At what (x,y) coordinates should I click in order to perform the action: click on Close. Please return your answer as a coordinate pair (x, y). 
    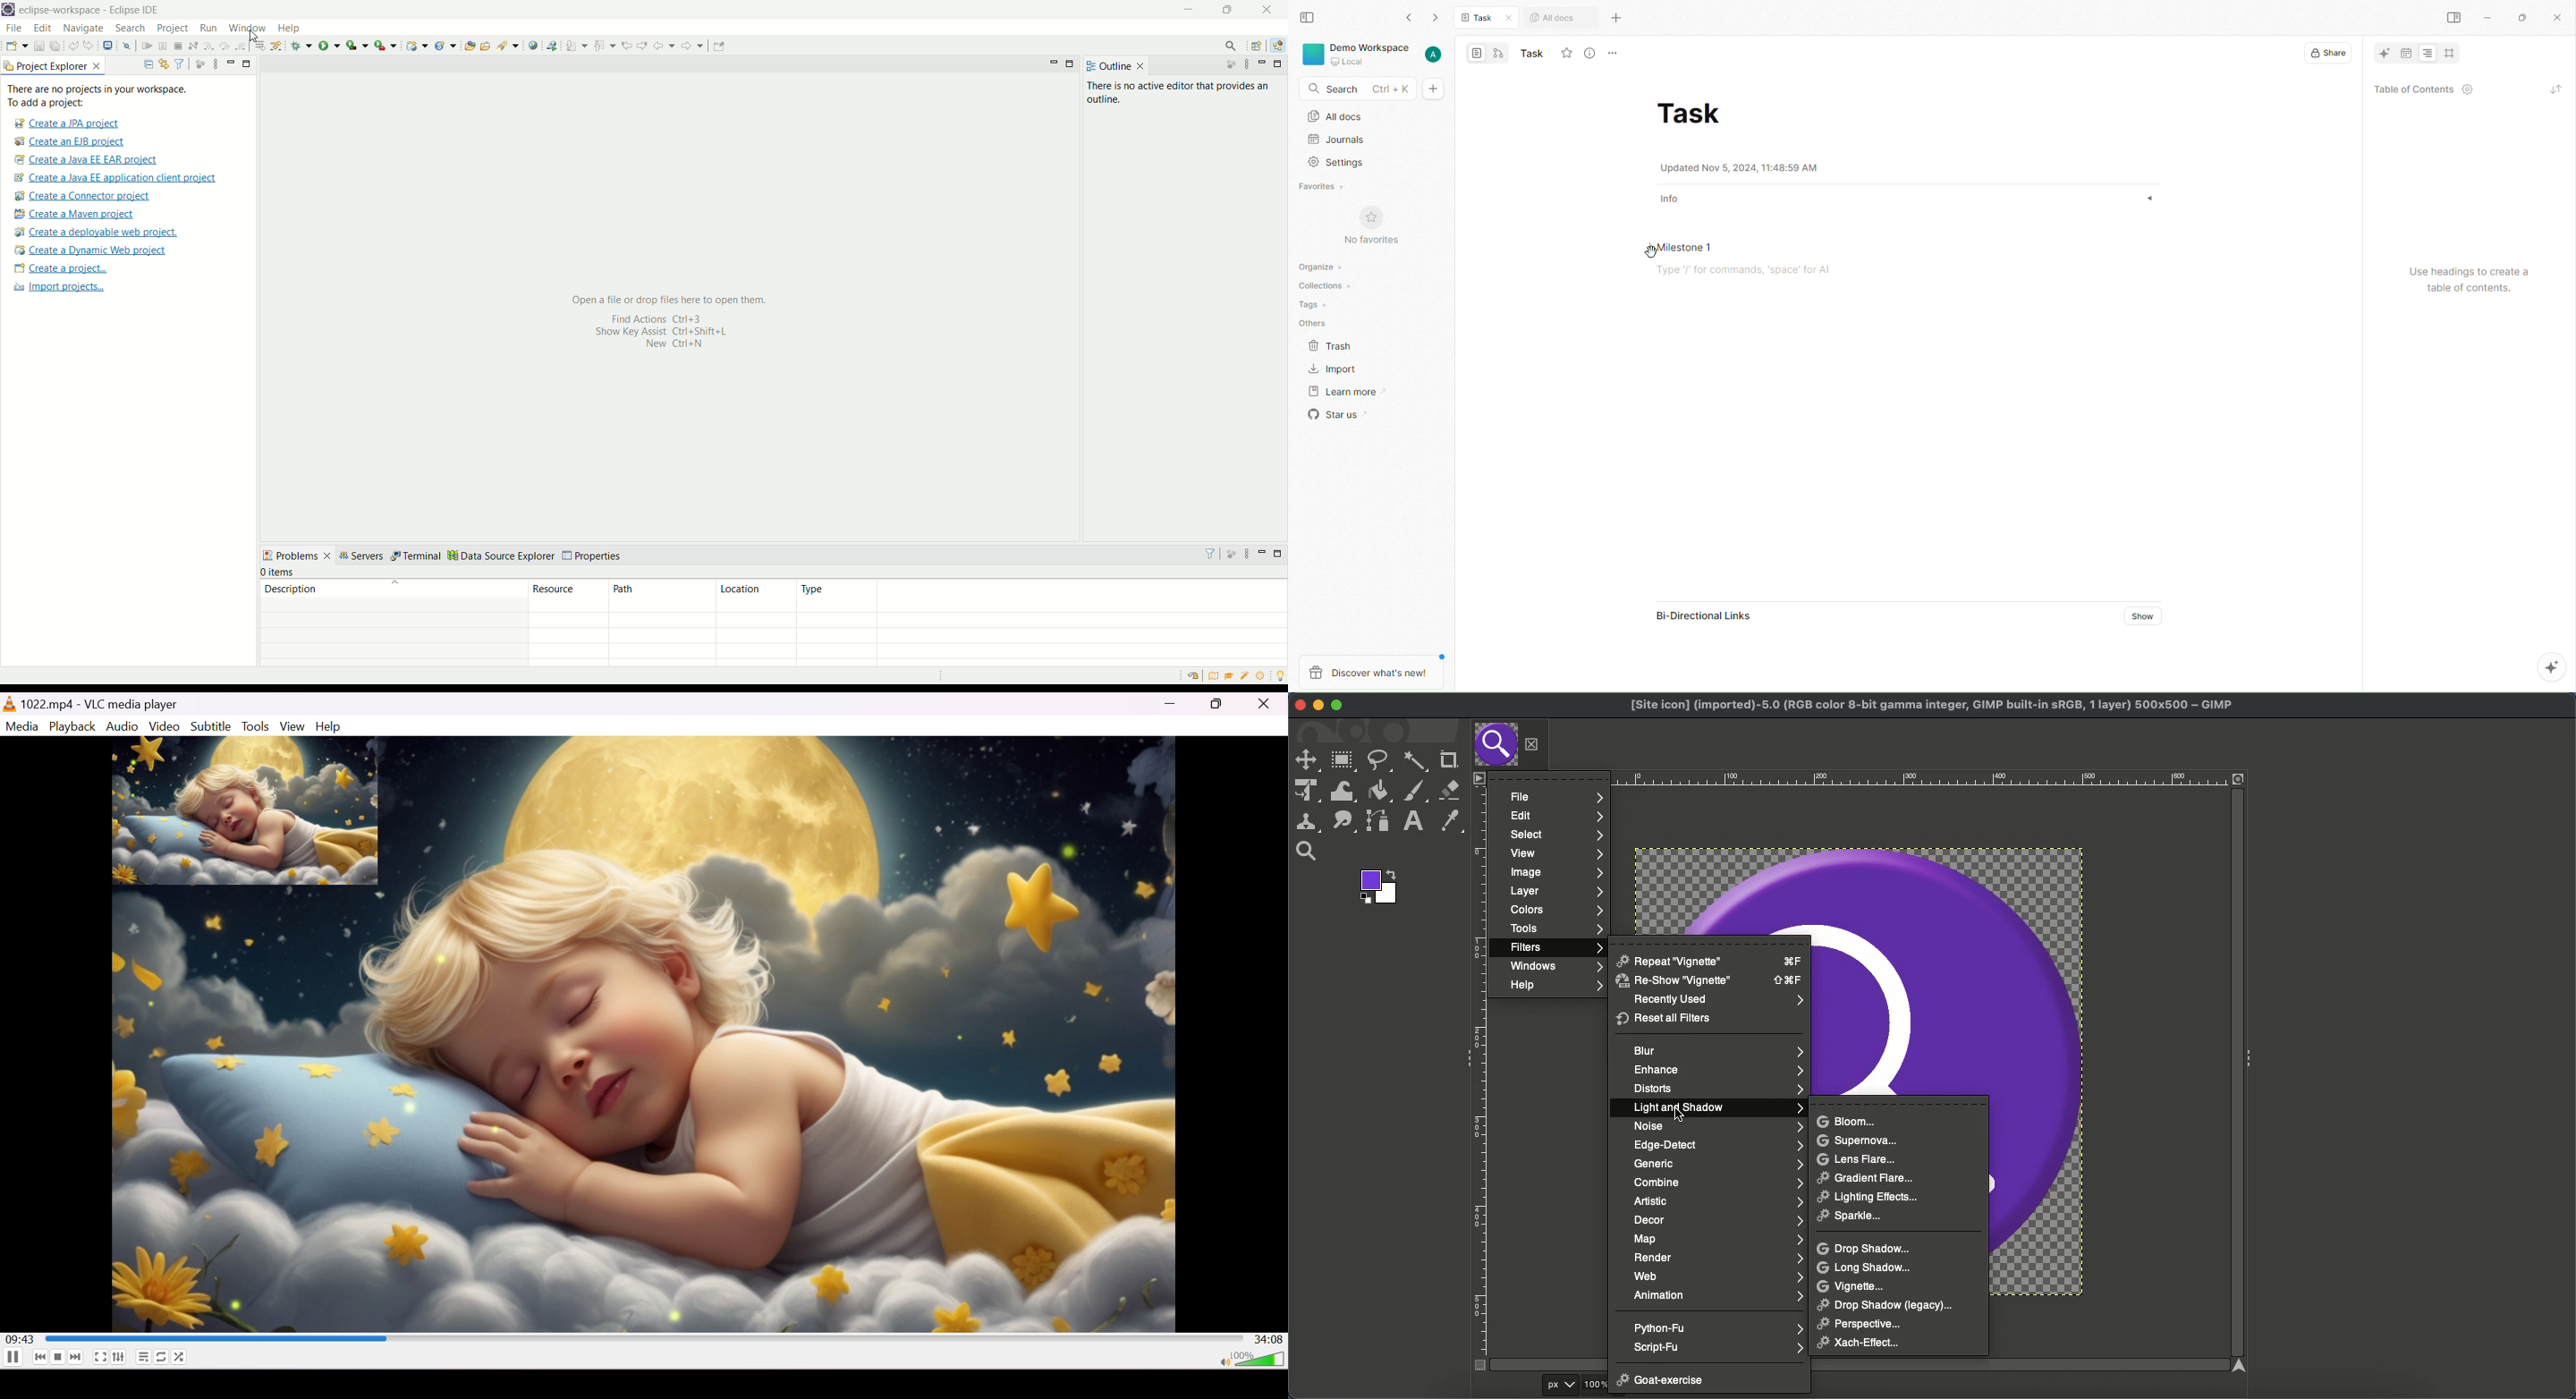
    Looking at the image, I should click on (1296, 705).